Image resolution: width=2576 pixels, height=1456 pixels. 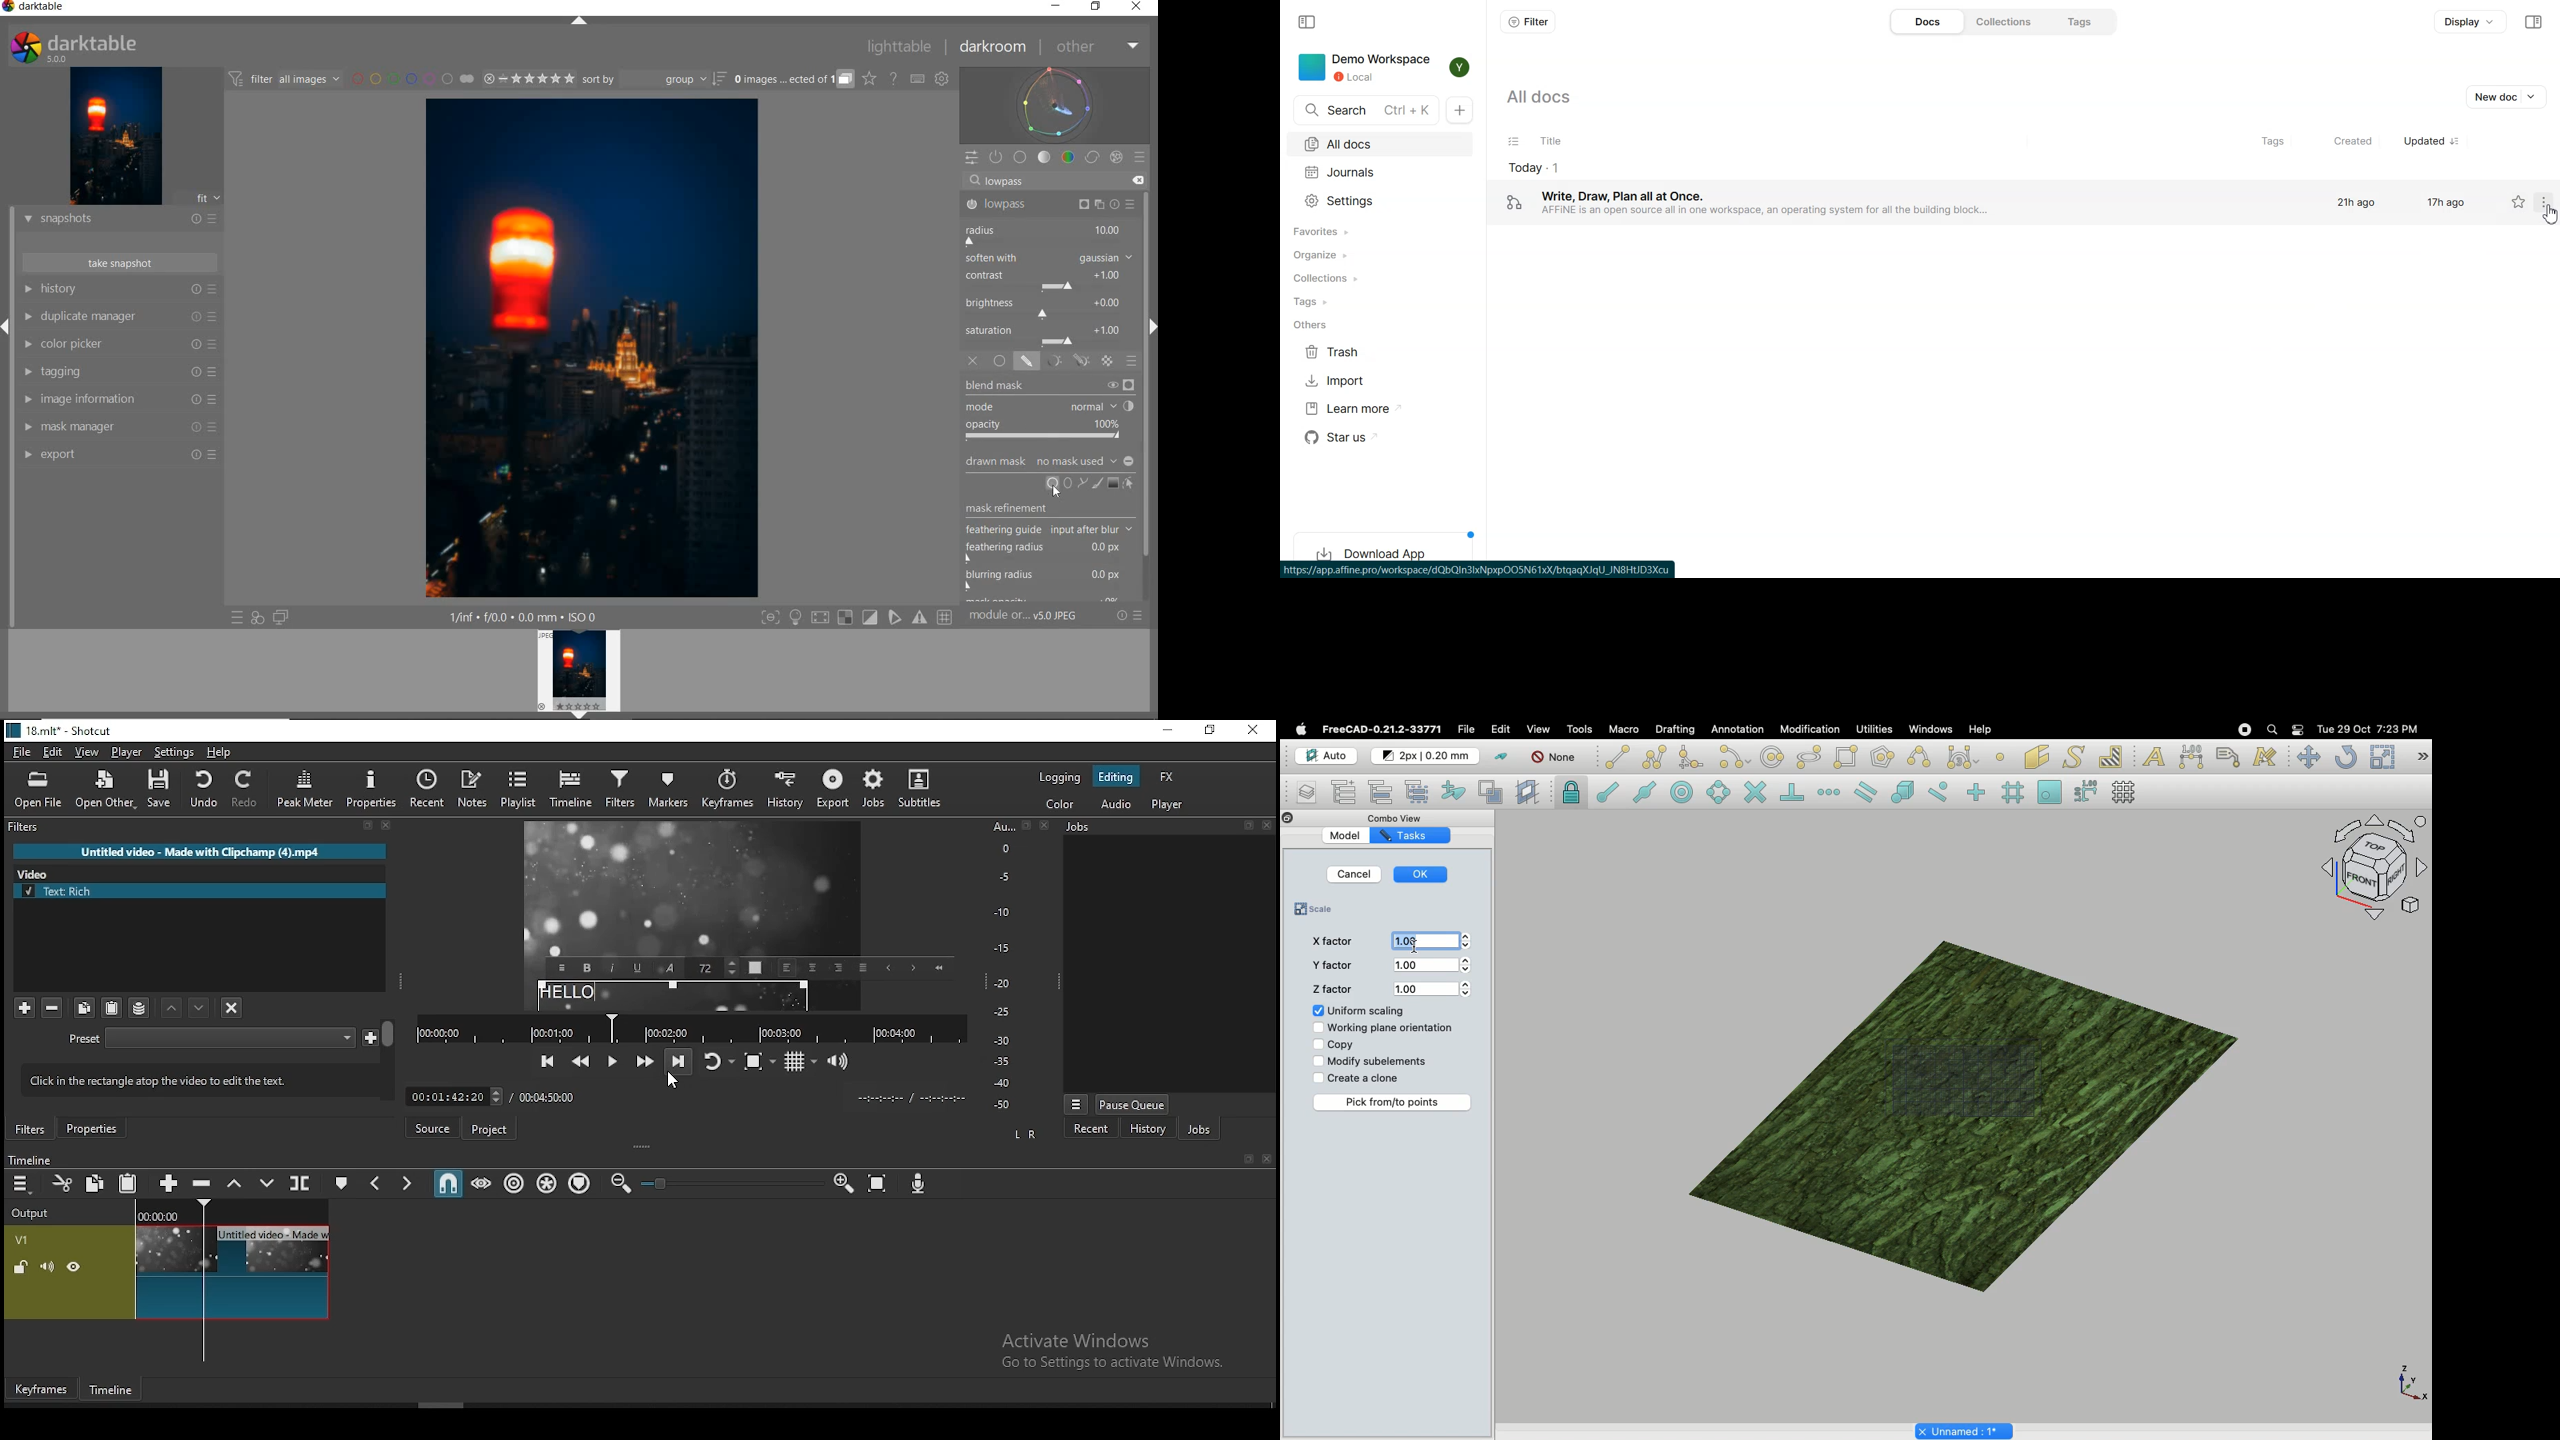 I want to click on Change default style for new objects, so click(x=1426, y=756).